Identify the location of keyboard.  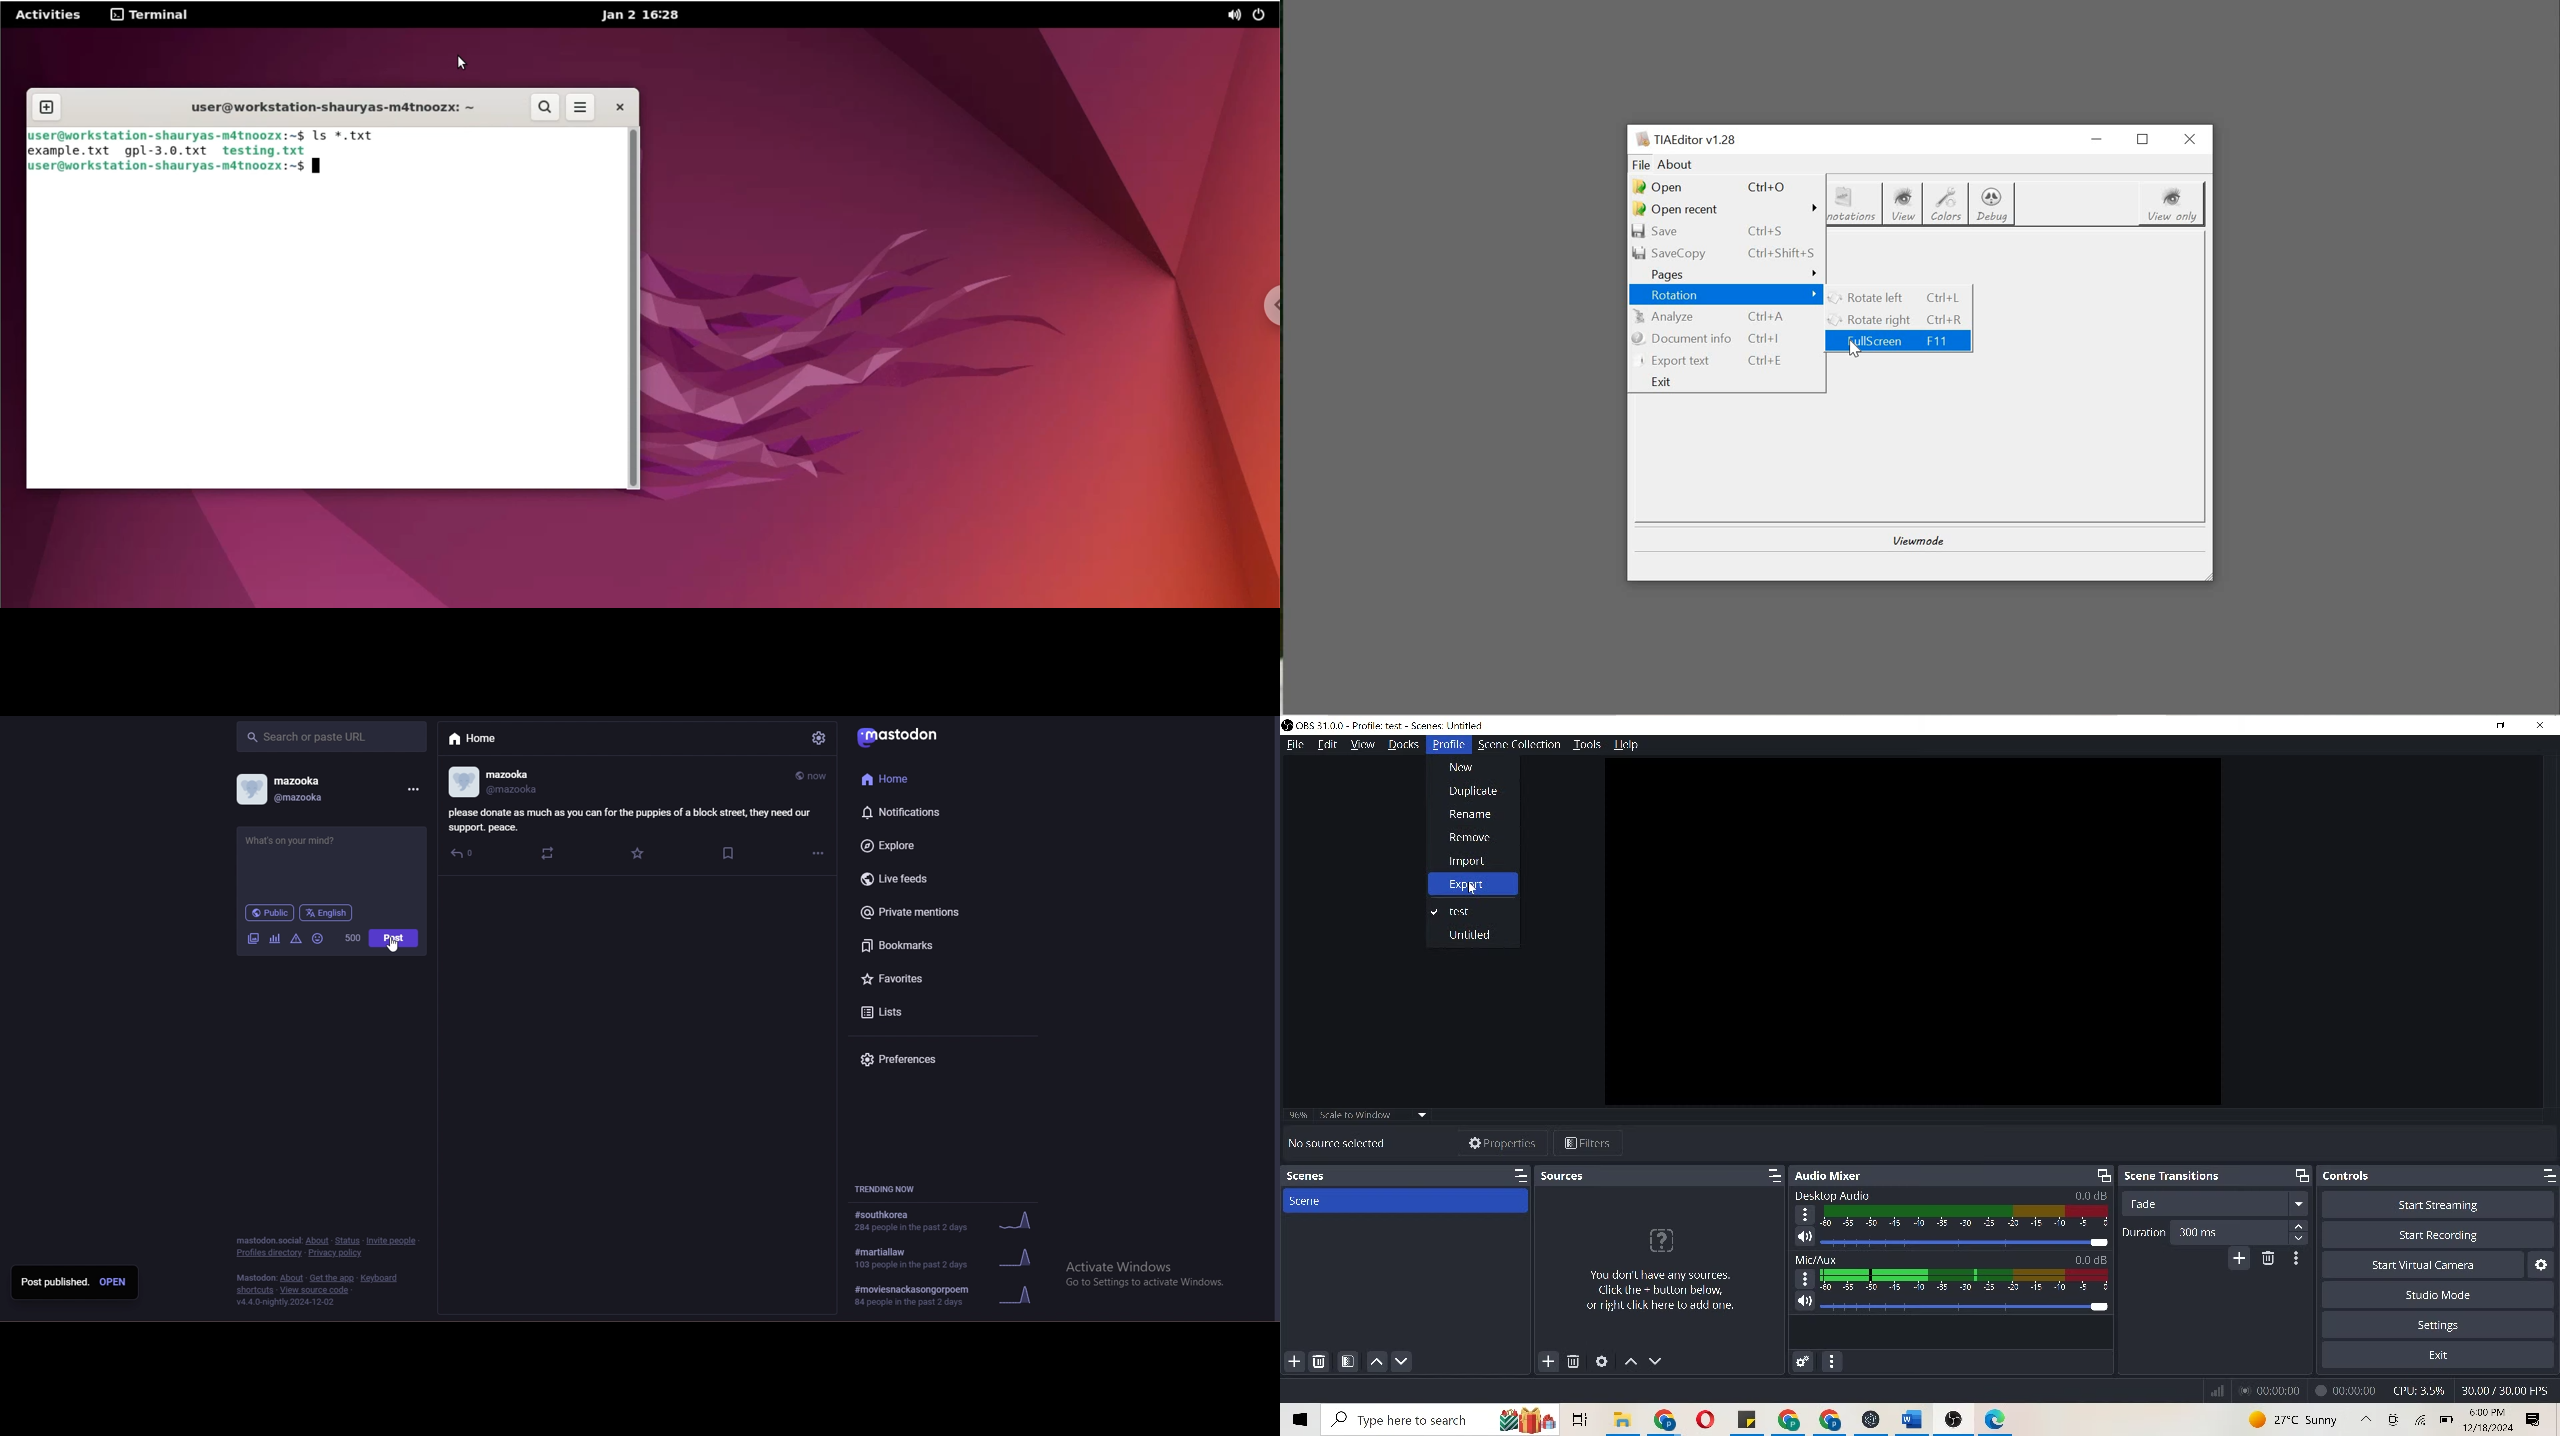
(379, 1279).